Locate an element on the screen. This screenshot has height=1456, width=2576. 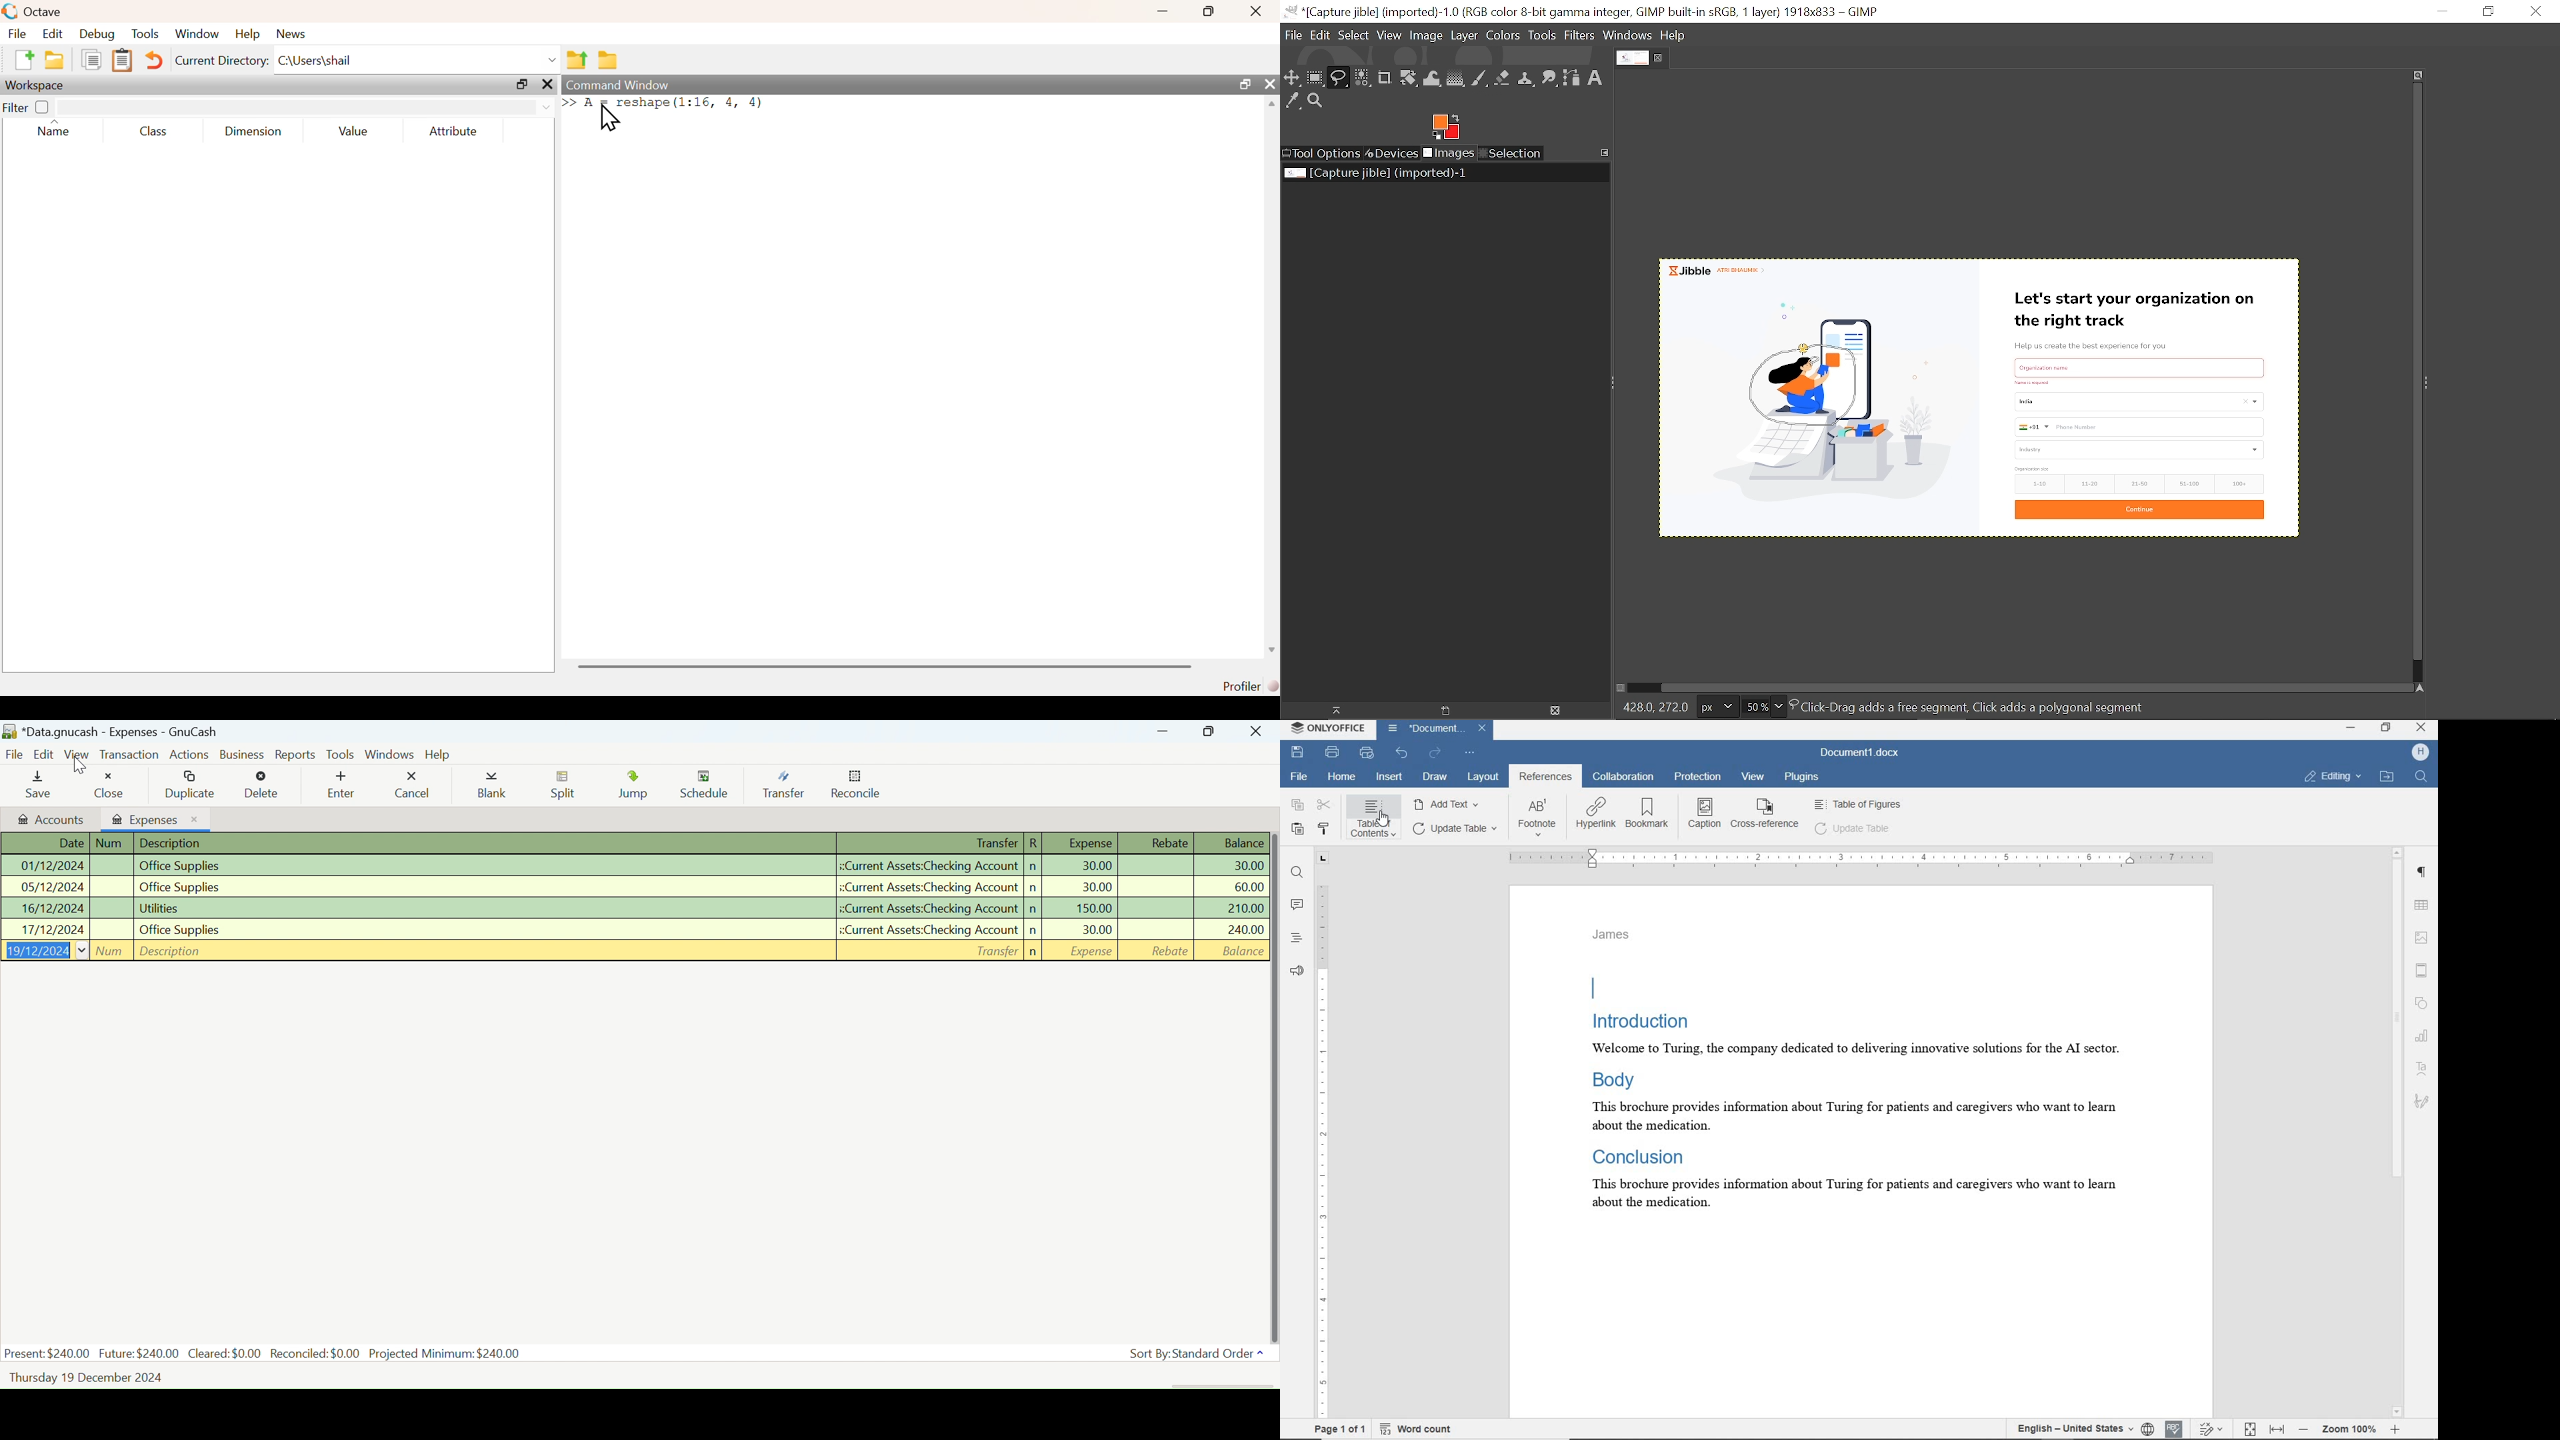
Edit is located at coordinates (45, 755).